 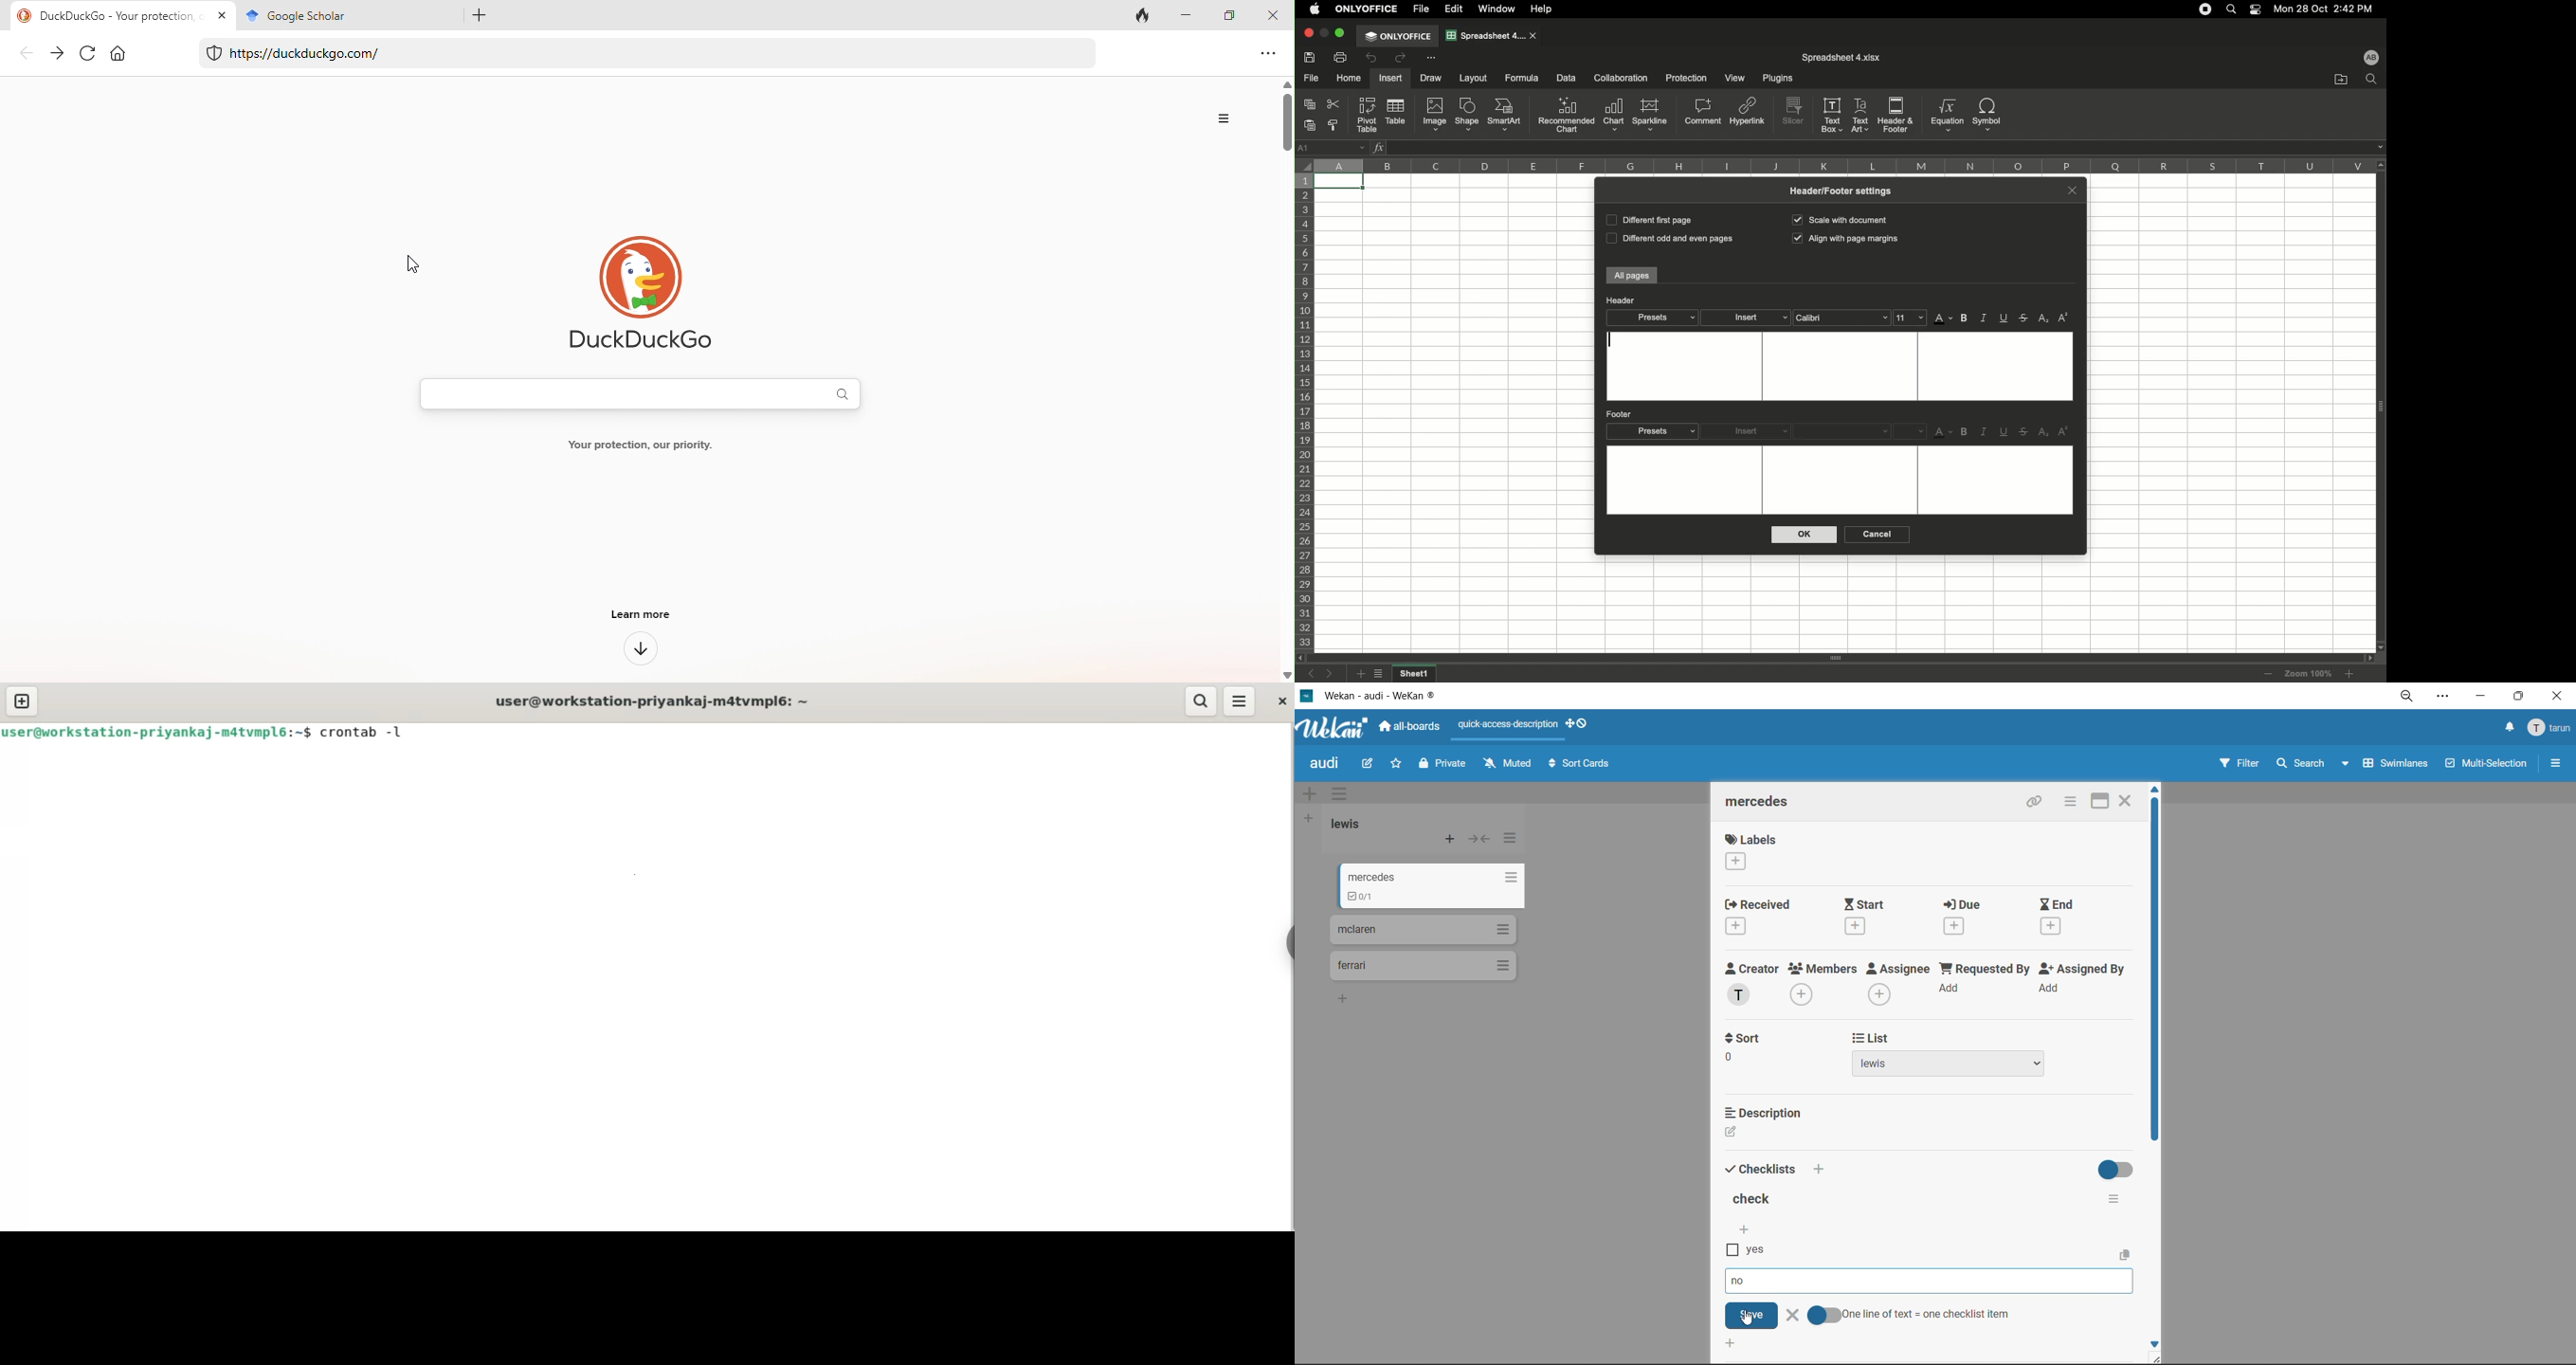 What do you see at coordinates (1759, 918) in the screenshot?
I see `recieved` at bounding box center [1759, 918].